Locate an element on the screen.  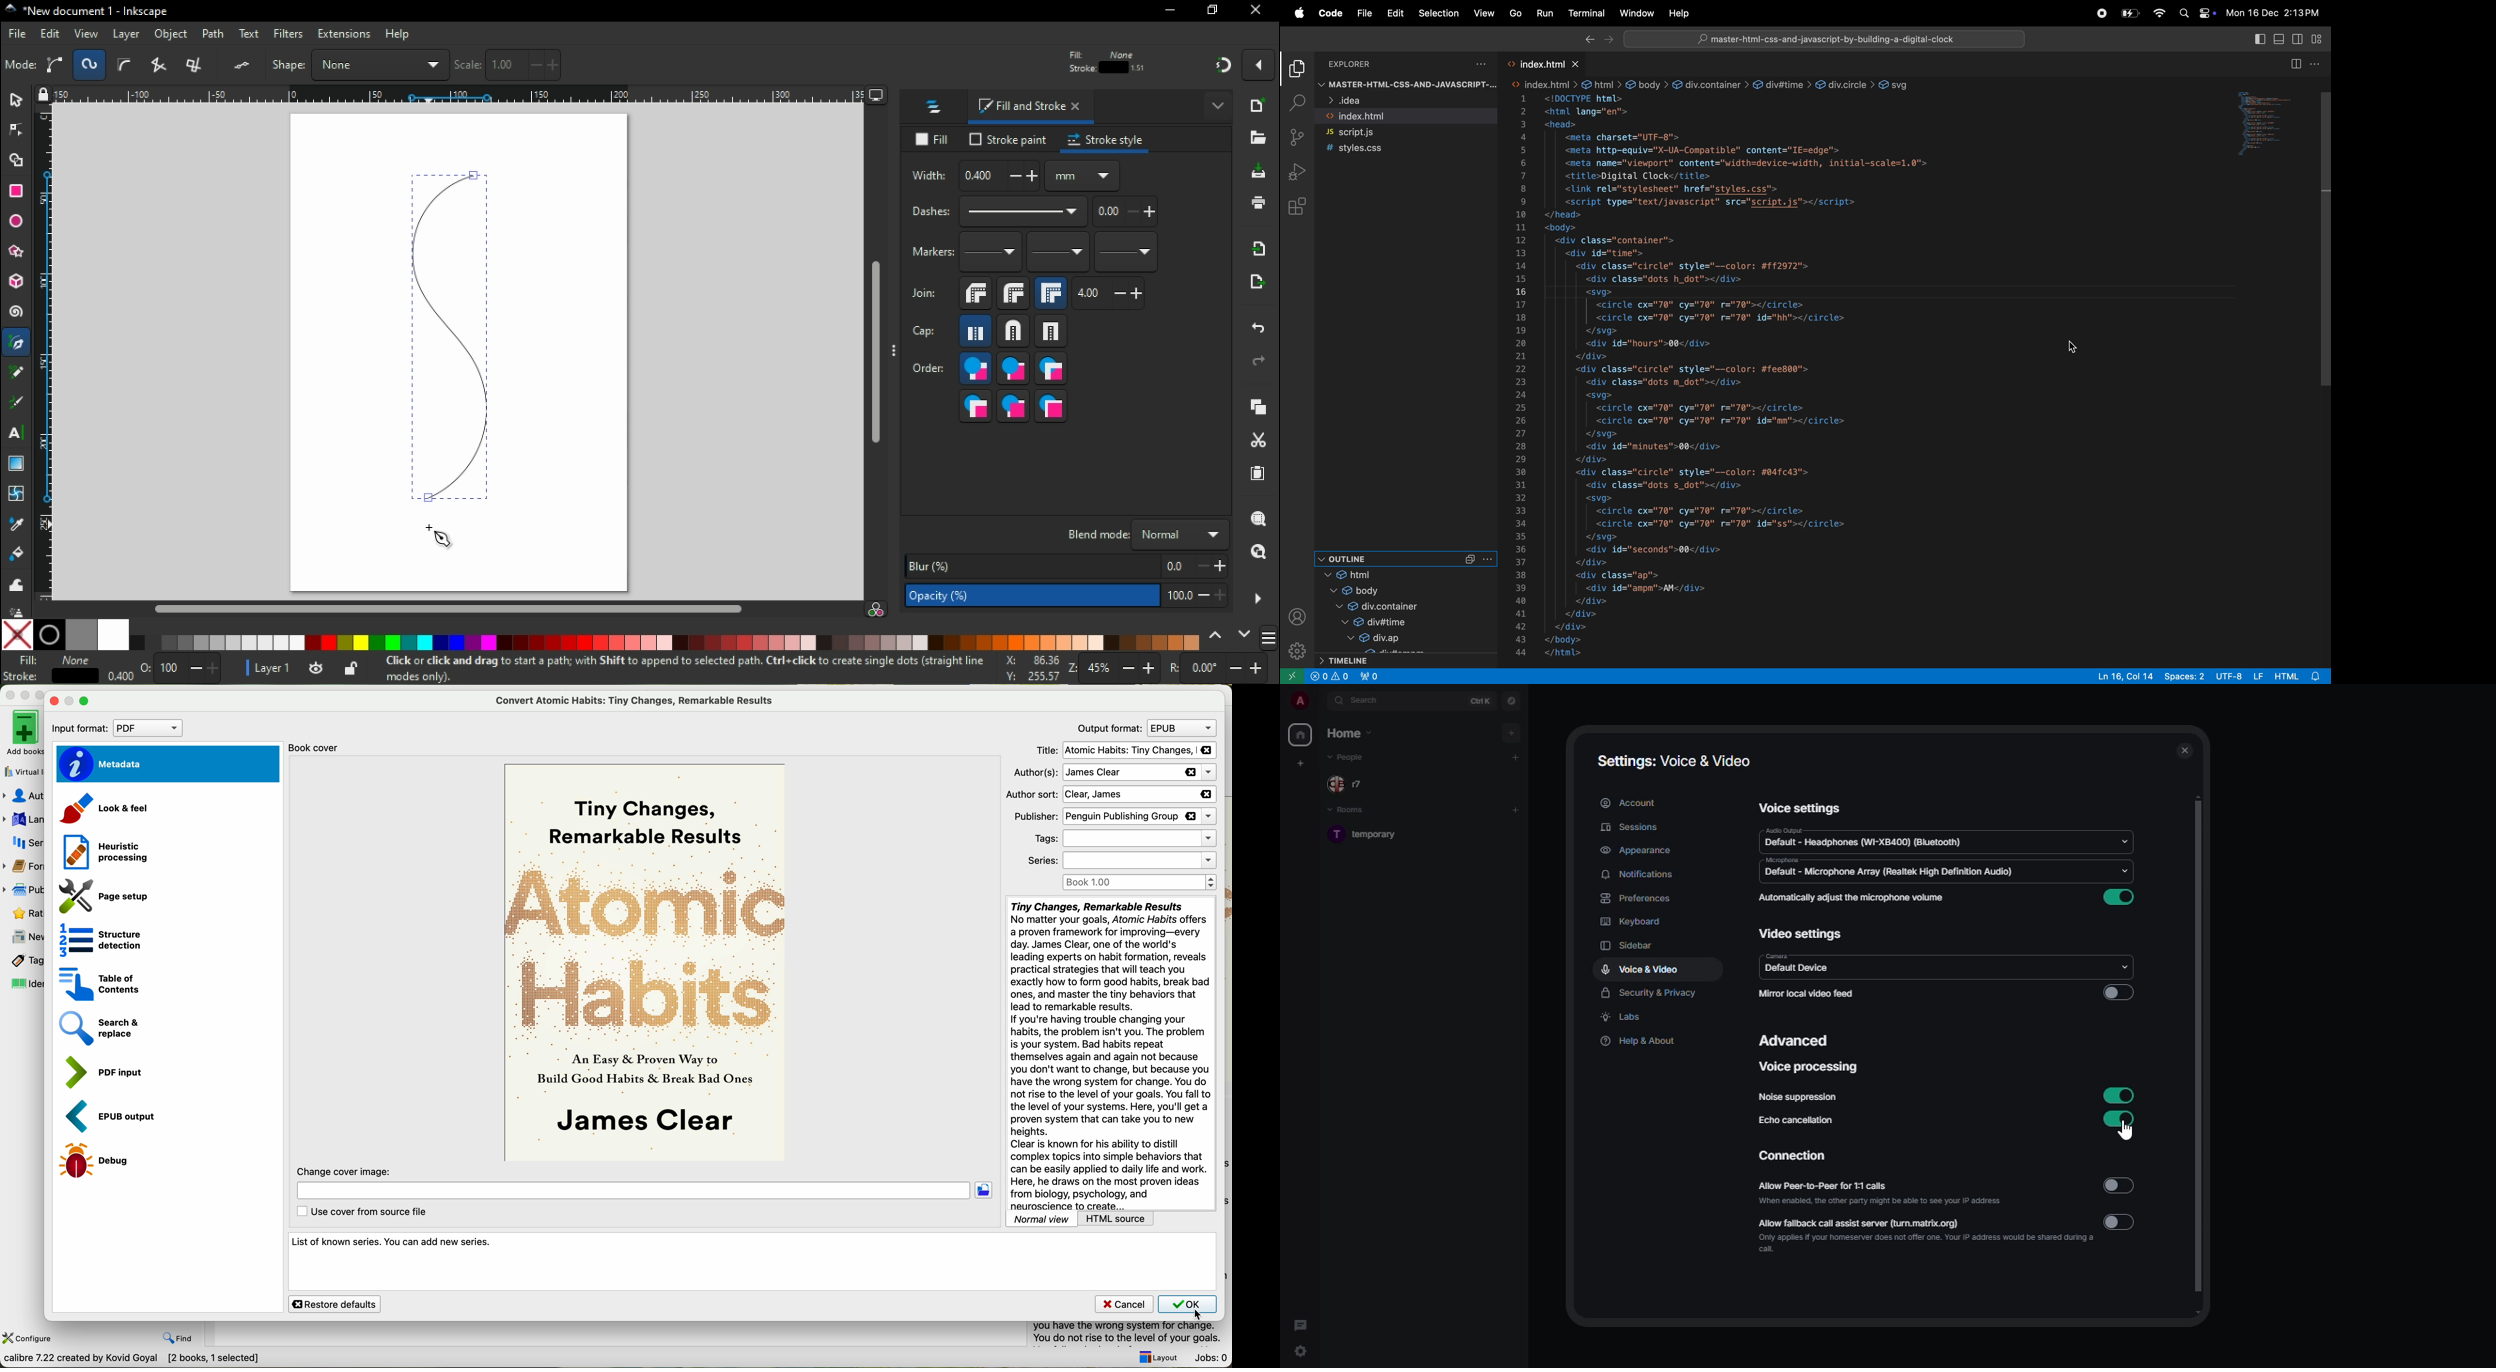
sidebar is located at coordinates (1632, 945).